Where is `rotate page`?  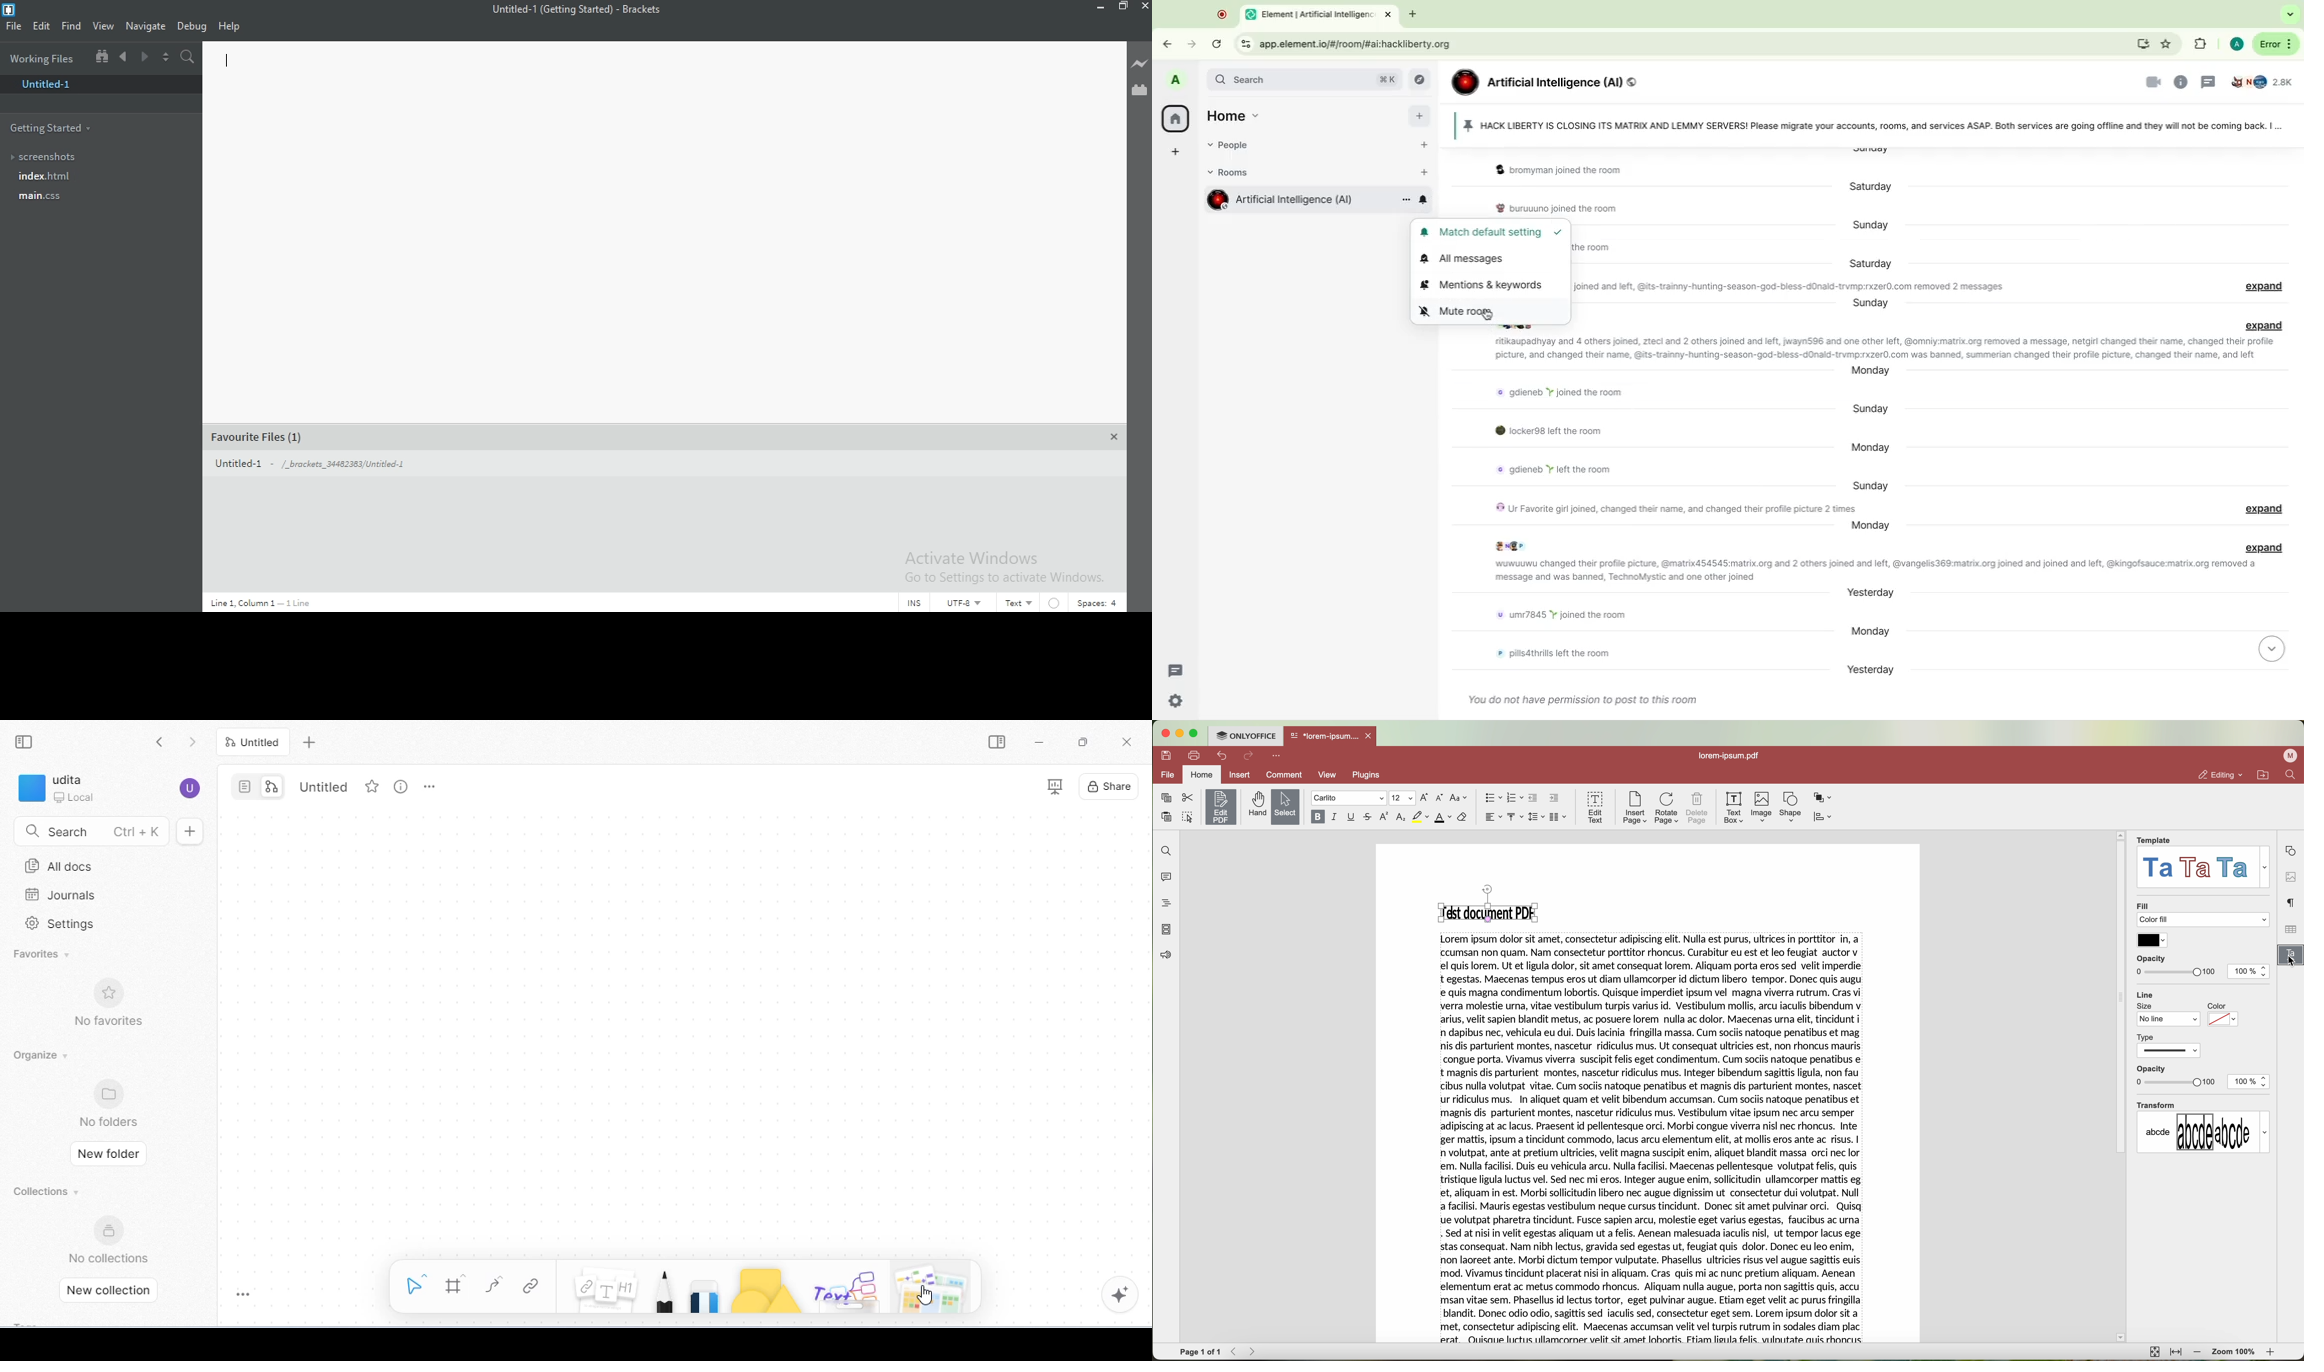
rotate page is located at coordinates (1667, 808).